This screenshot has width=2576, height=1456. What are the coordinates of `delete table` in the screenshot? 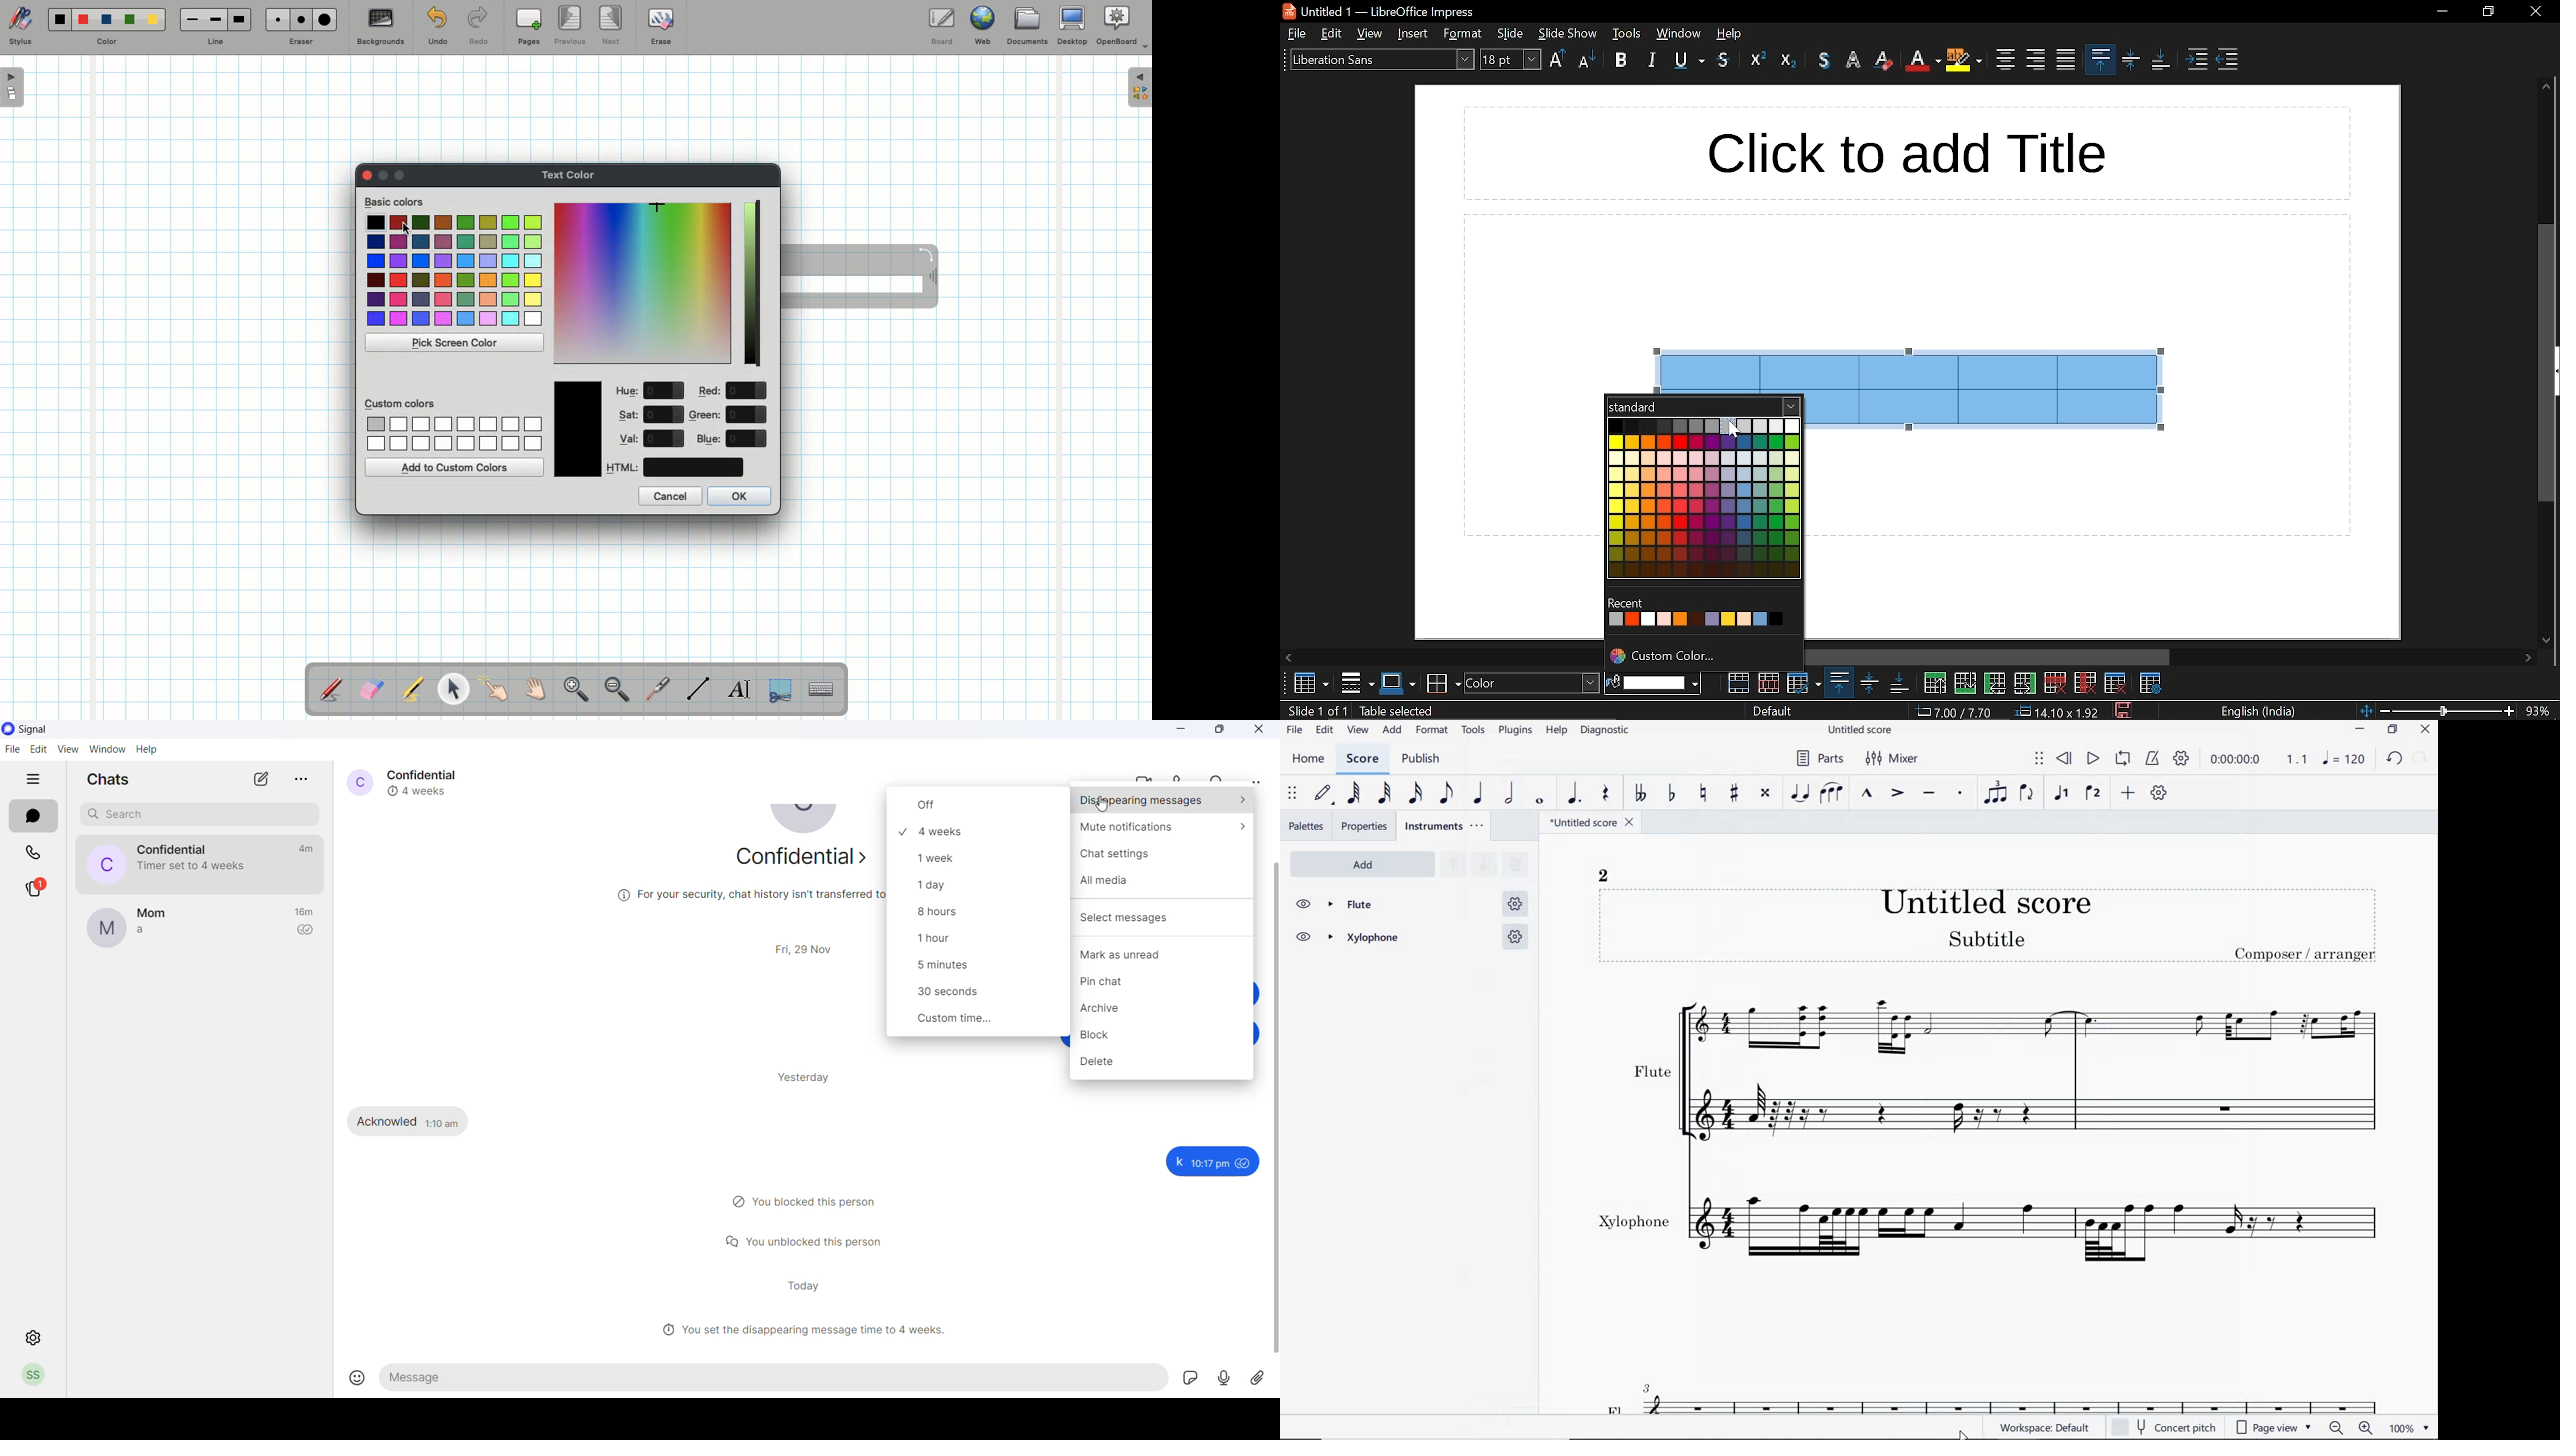 It's located at (2116, 682).